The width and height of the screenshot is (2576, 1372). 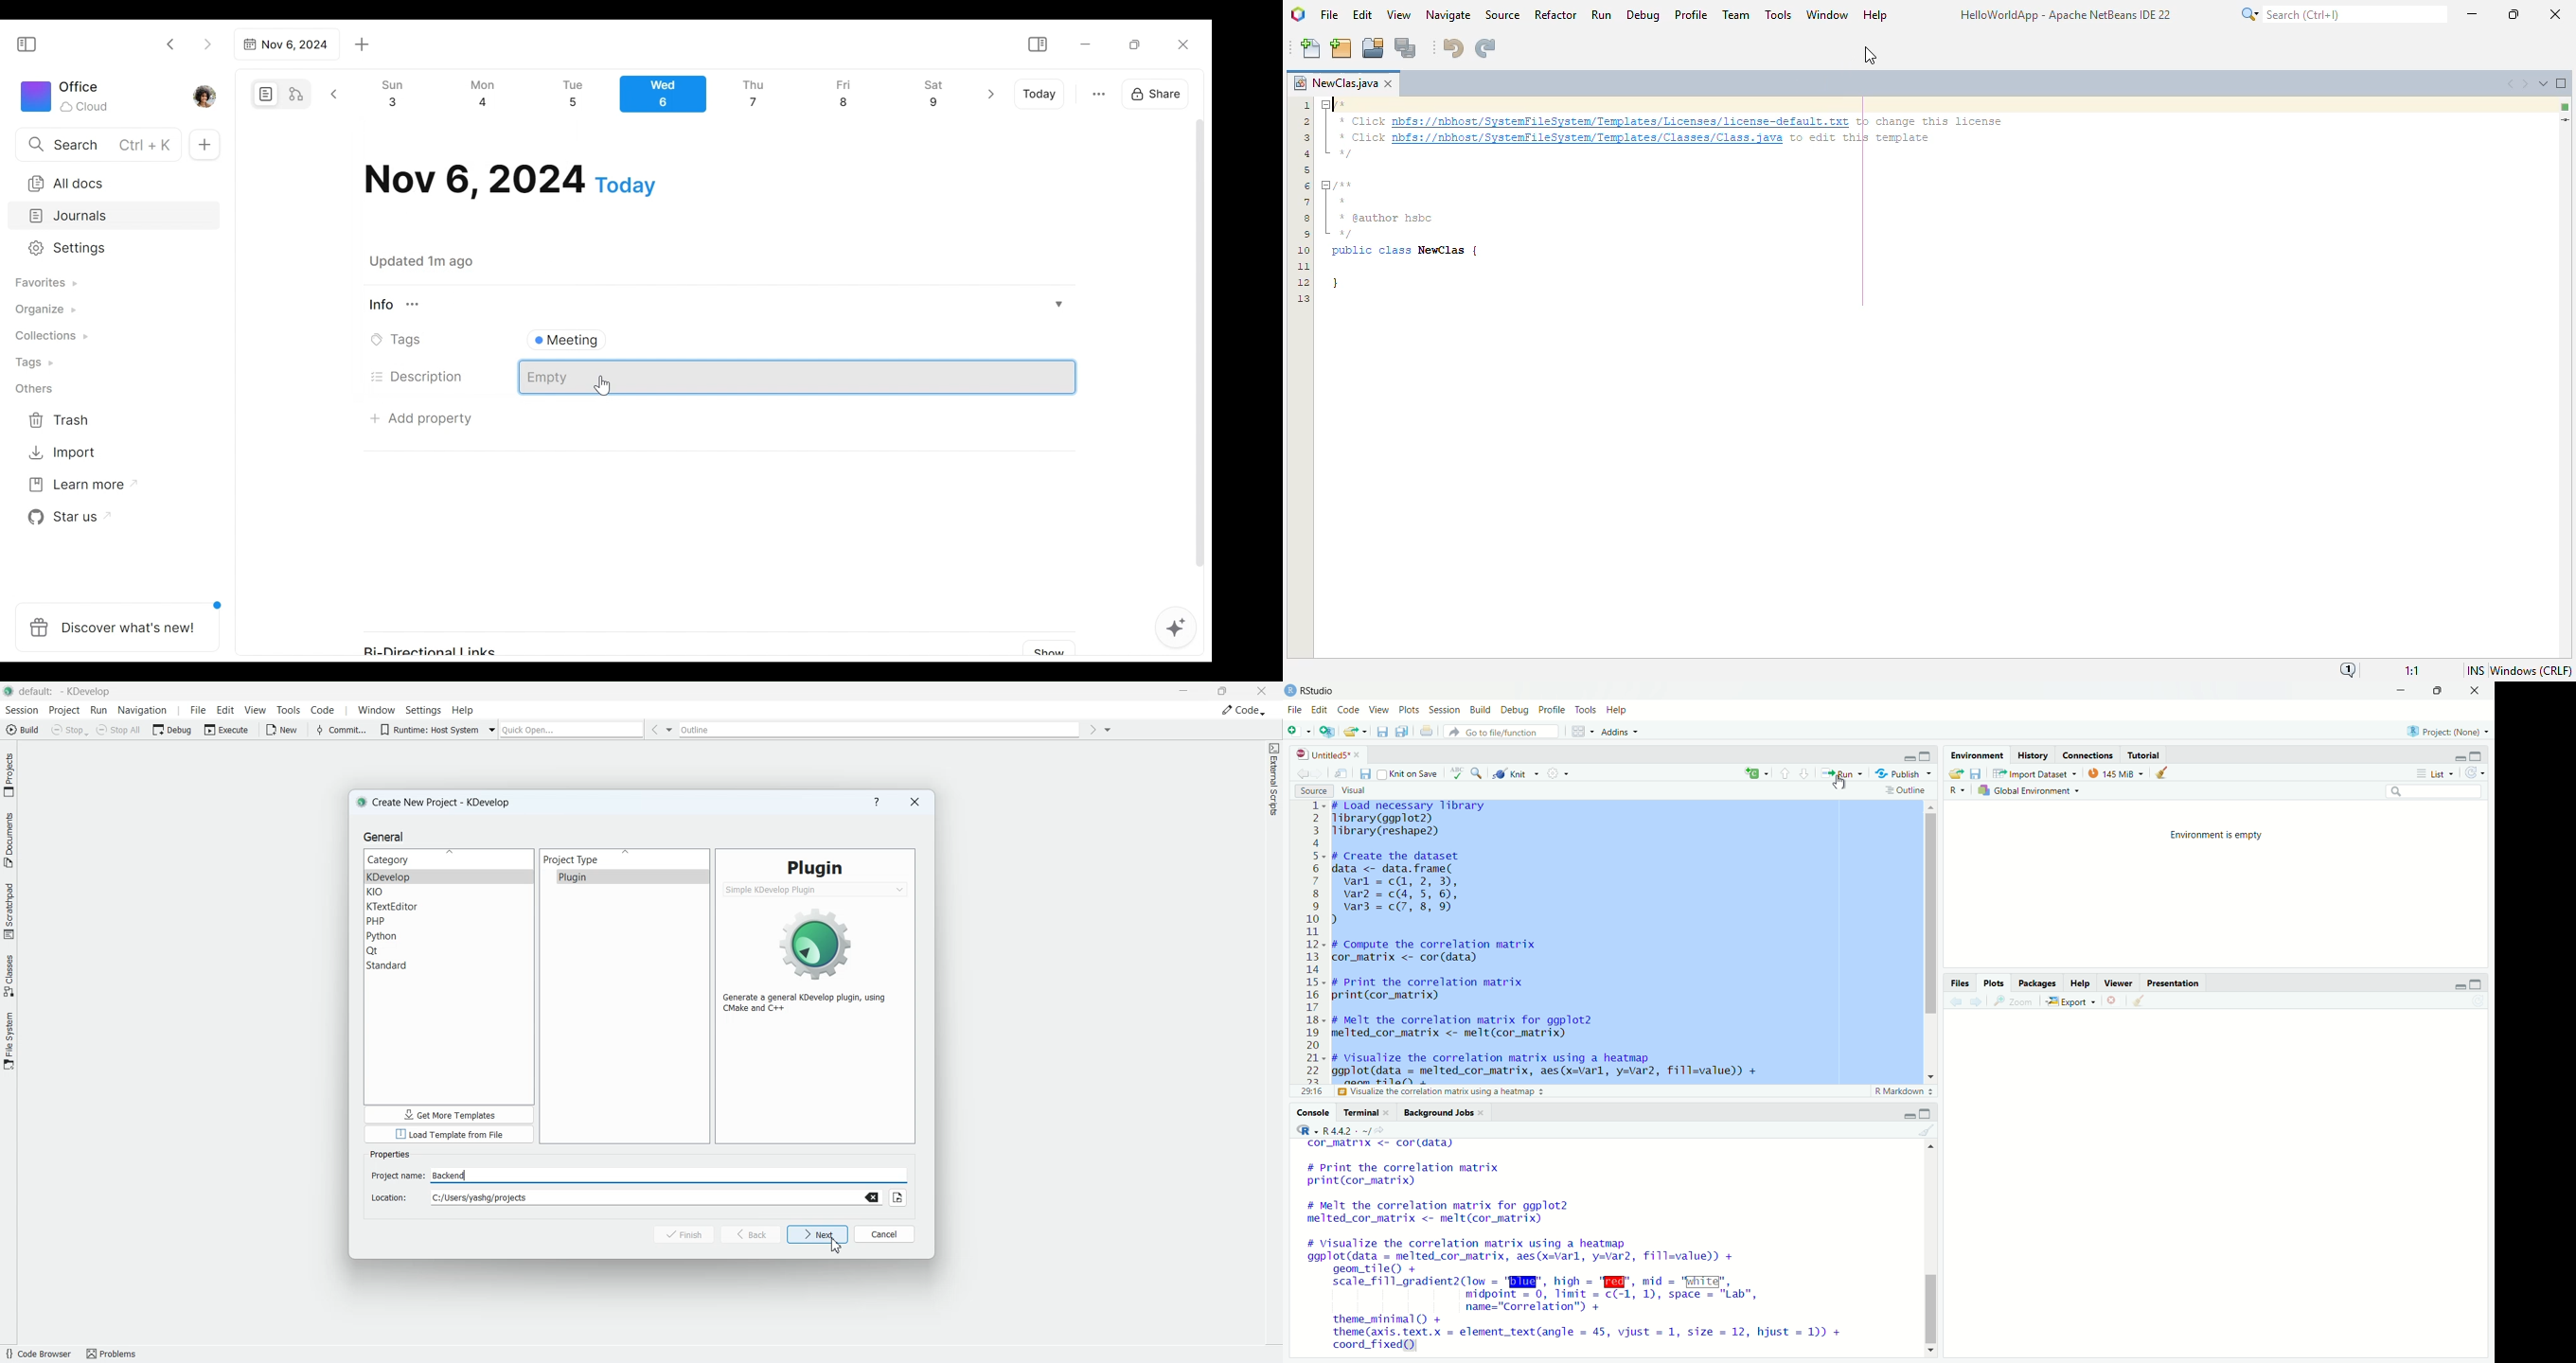 What do you see at coordinates (449, 921) in the screenshot?
I see `PHP` at bounding box center [449, 921].